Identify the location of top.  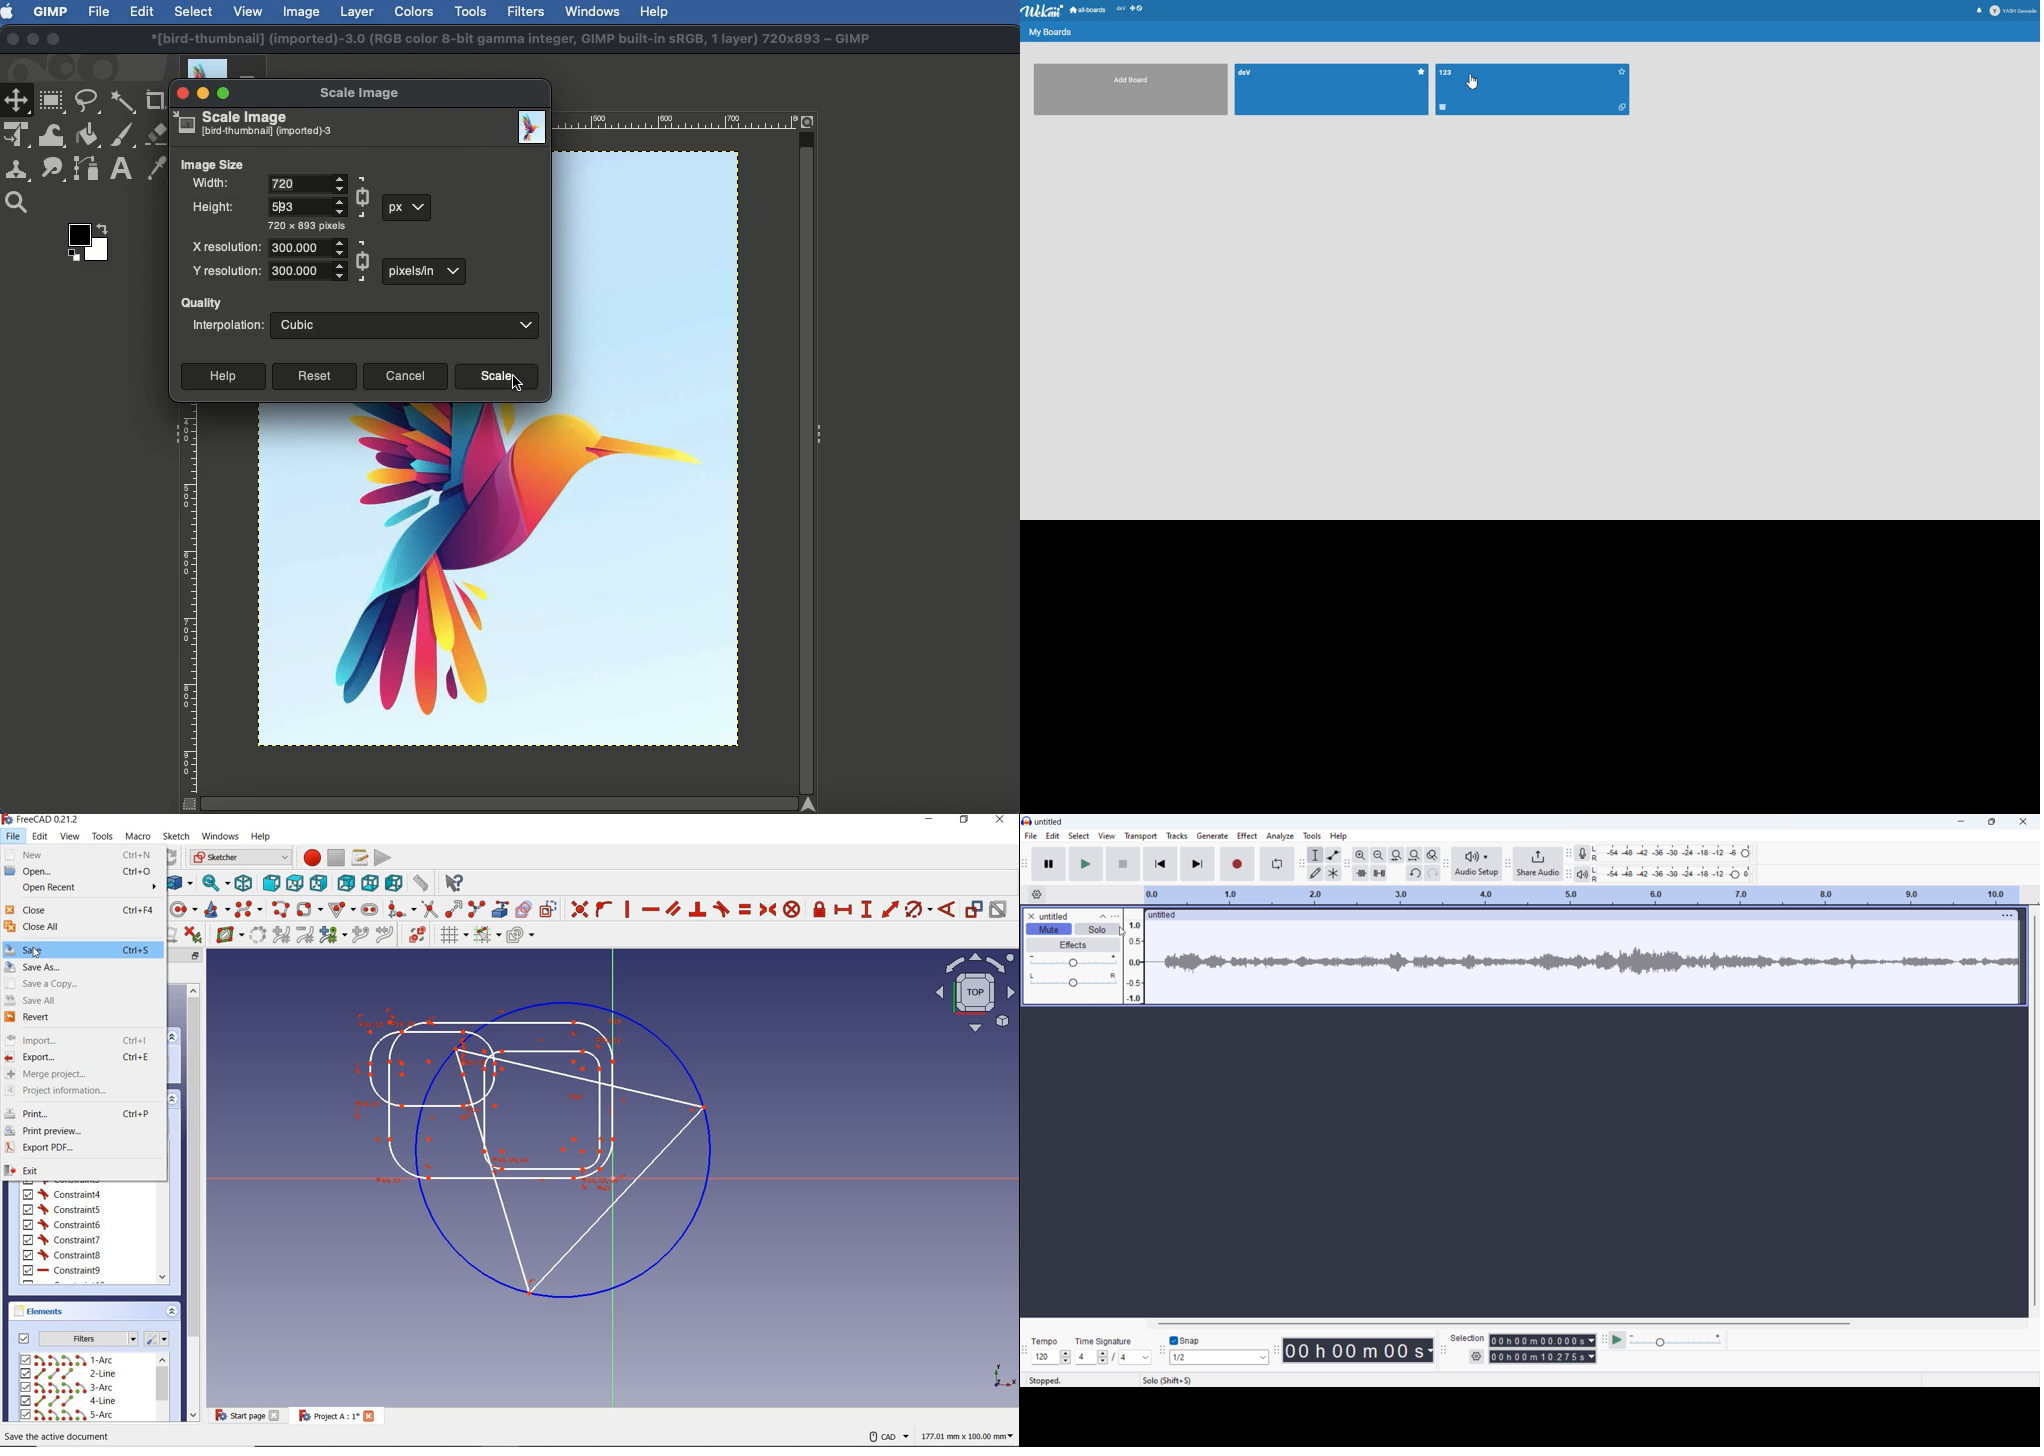
(294, 883).